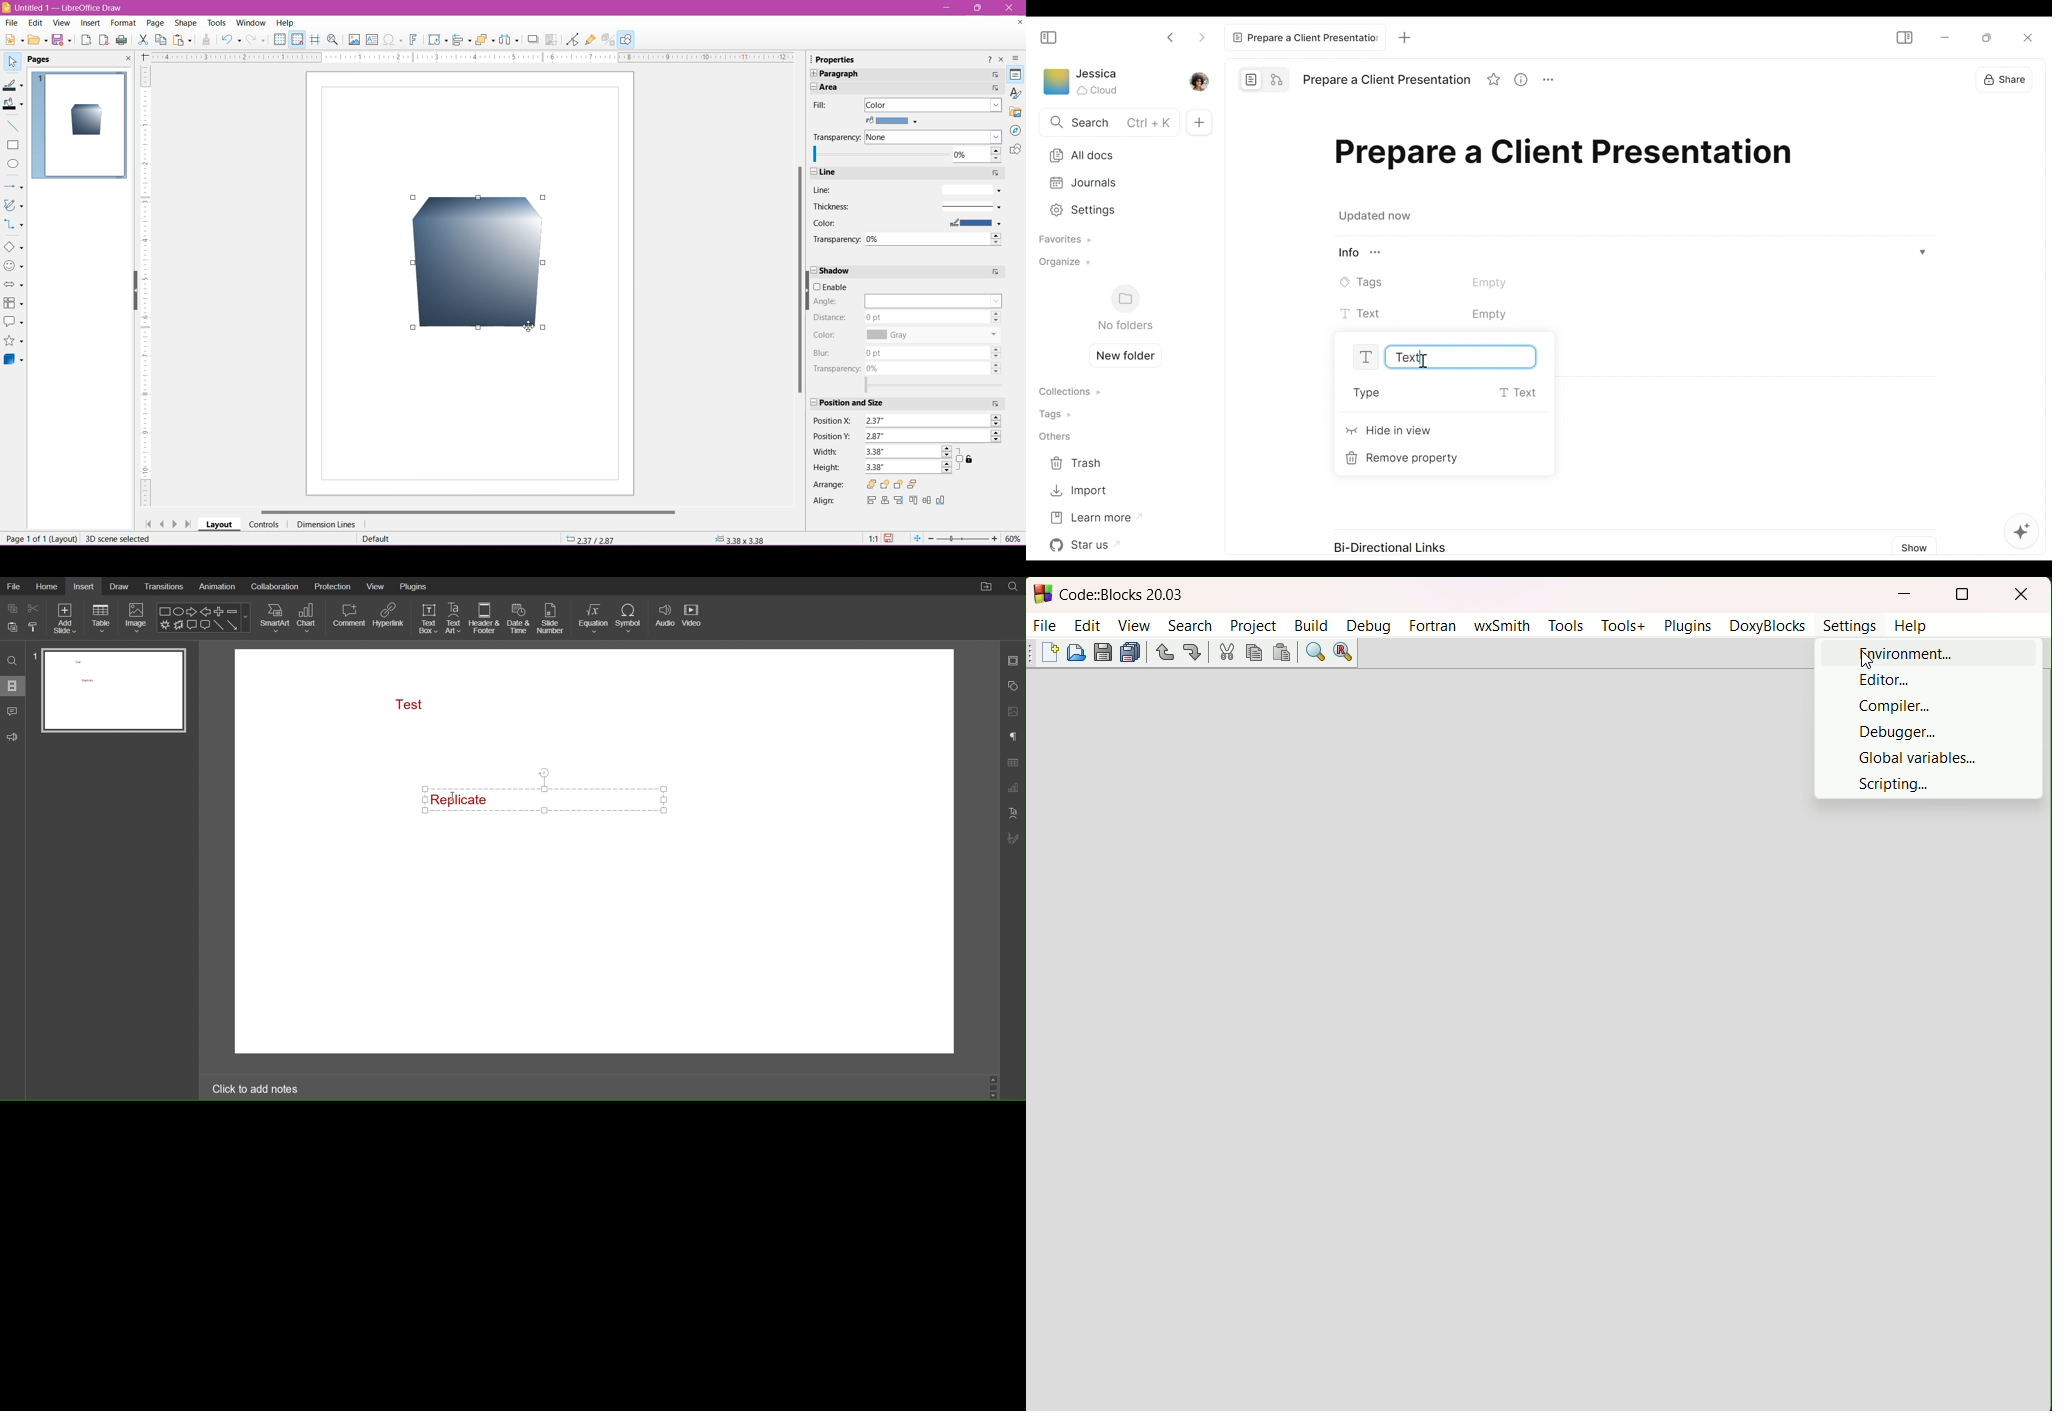  I want to click on Select the fill type to apply, so click(933, 105).